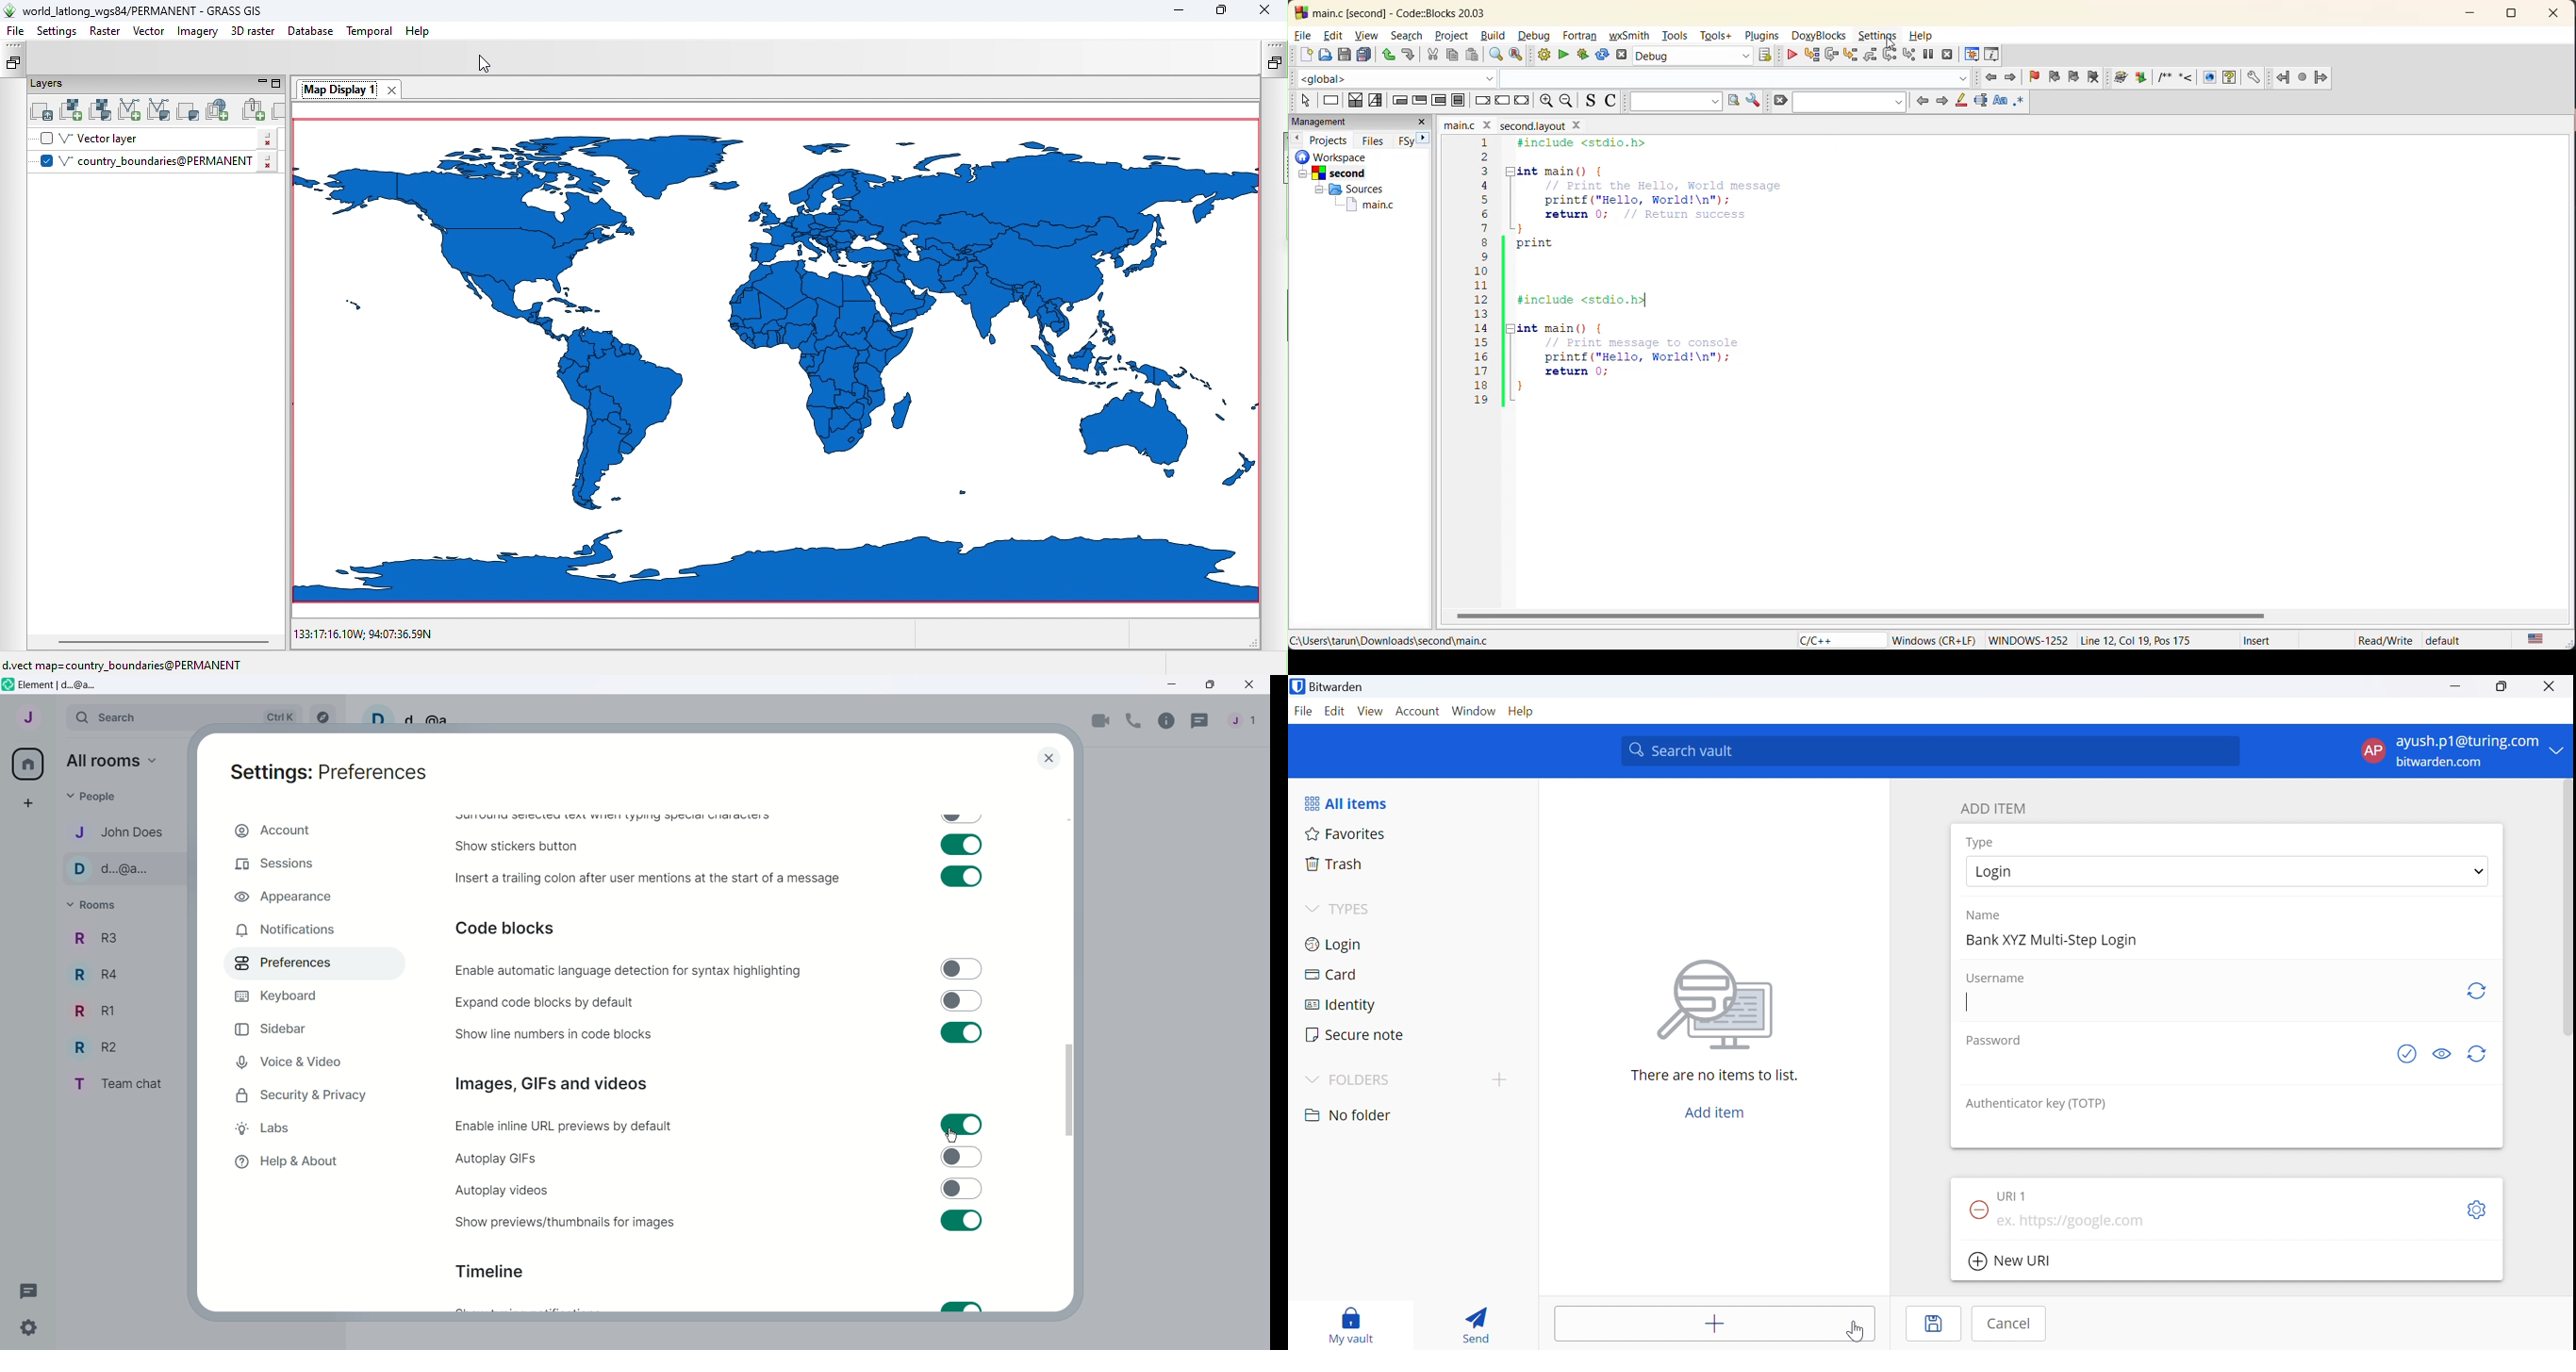 This screenshot has height=1372, width=2576. I want to click on continue instruction, so click(1502, 100).